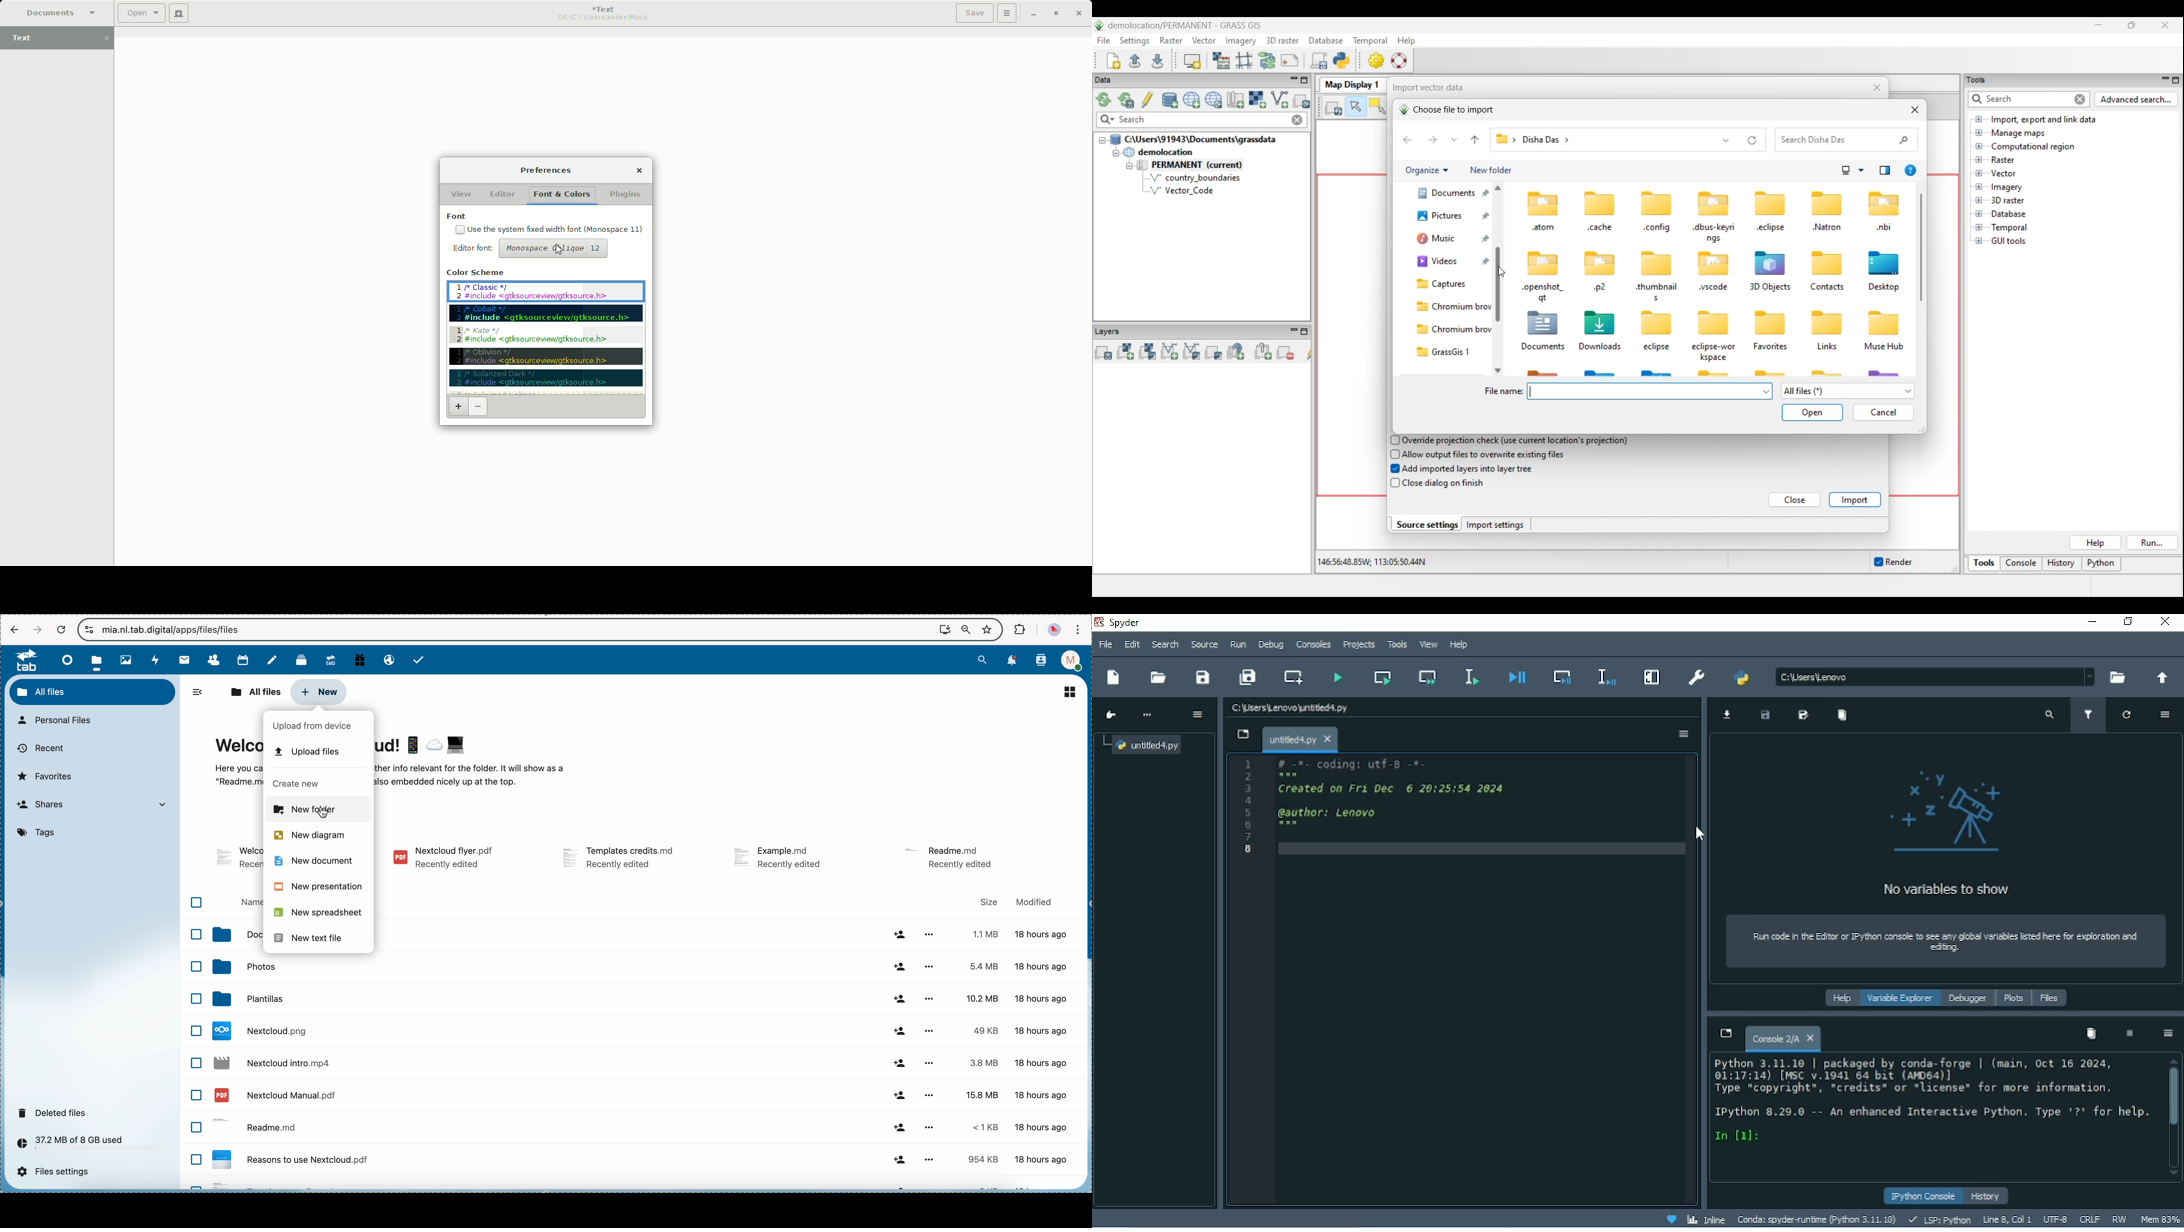 This screenshot has height=1232, width=2184. I want to click on more options, so click(931, 1159).